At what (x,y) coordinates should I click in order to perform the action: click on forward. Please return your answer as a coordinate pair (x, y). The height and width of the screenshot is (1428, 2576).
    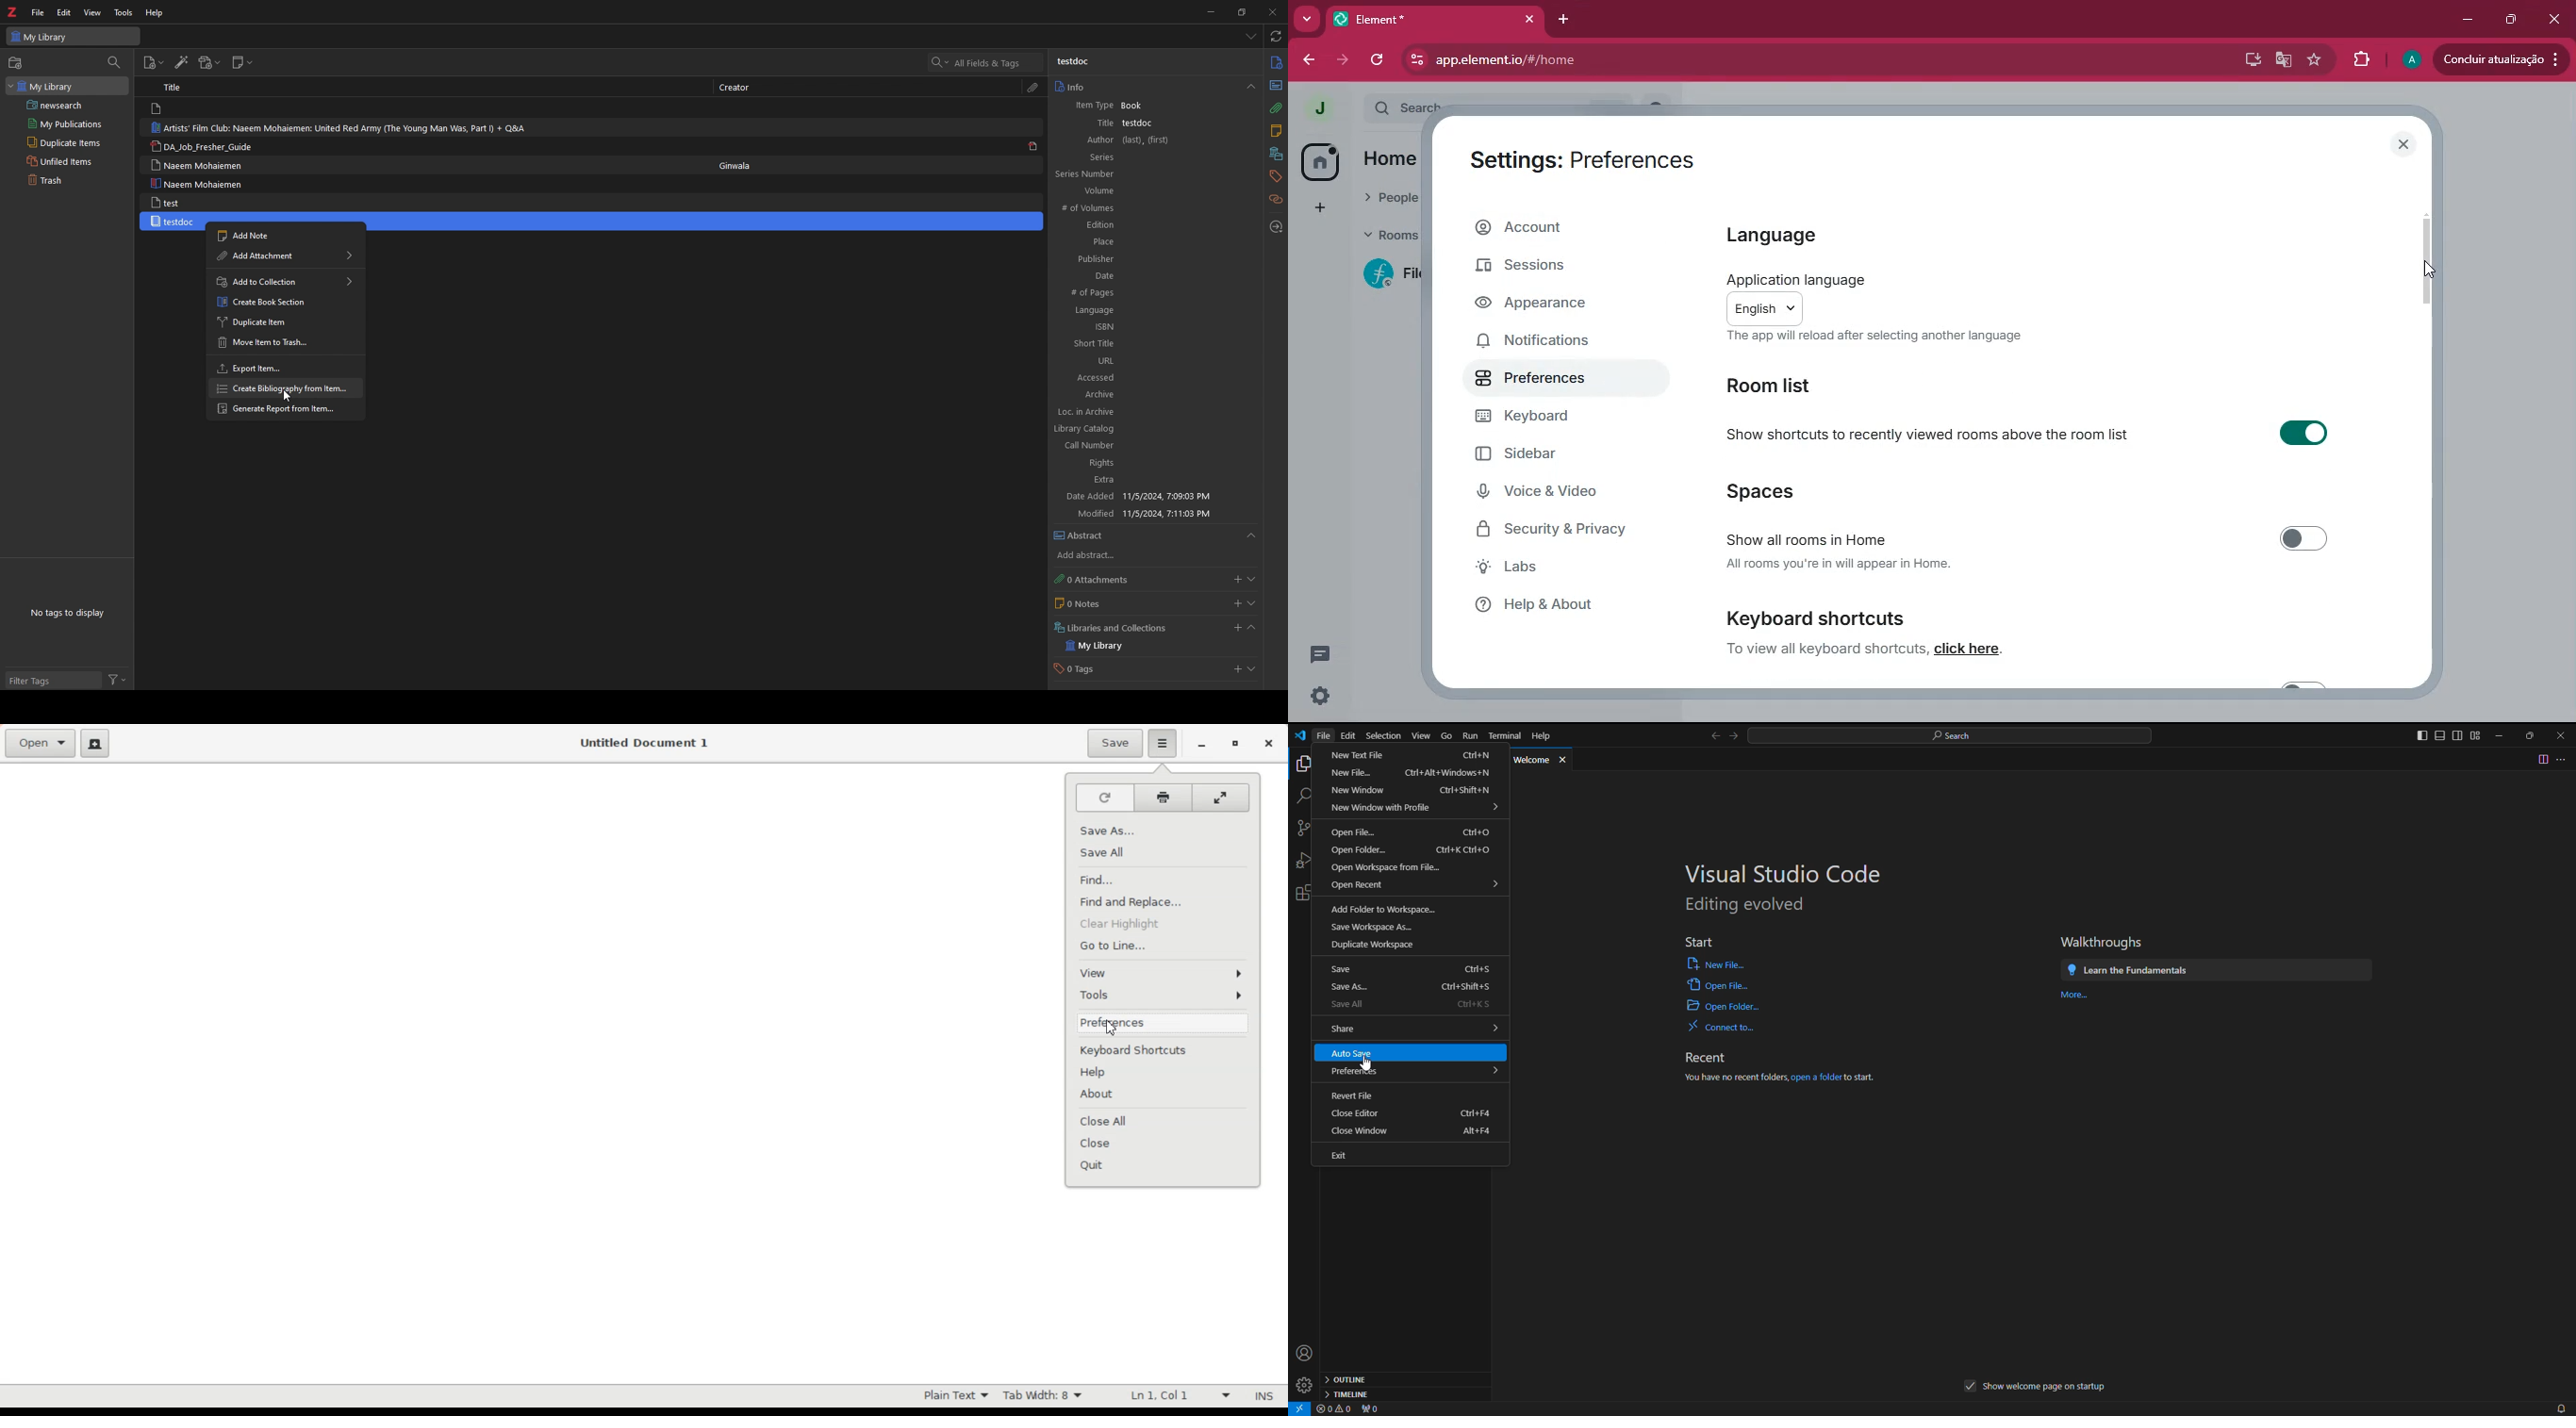
    Looking at the image, I should click on (1340, 60).